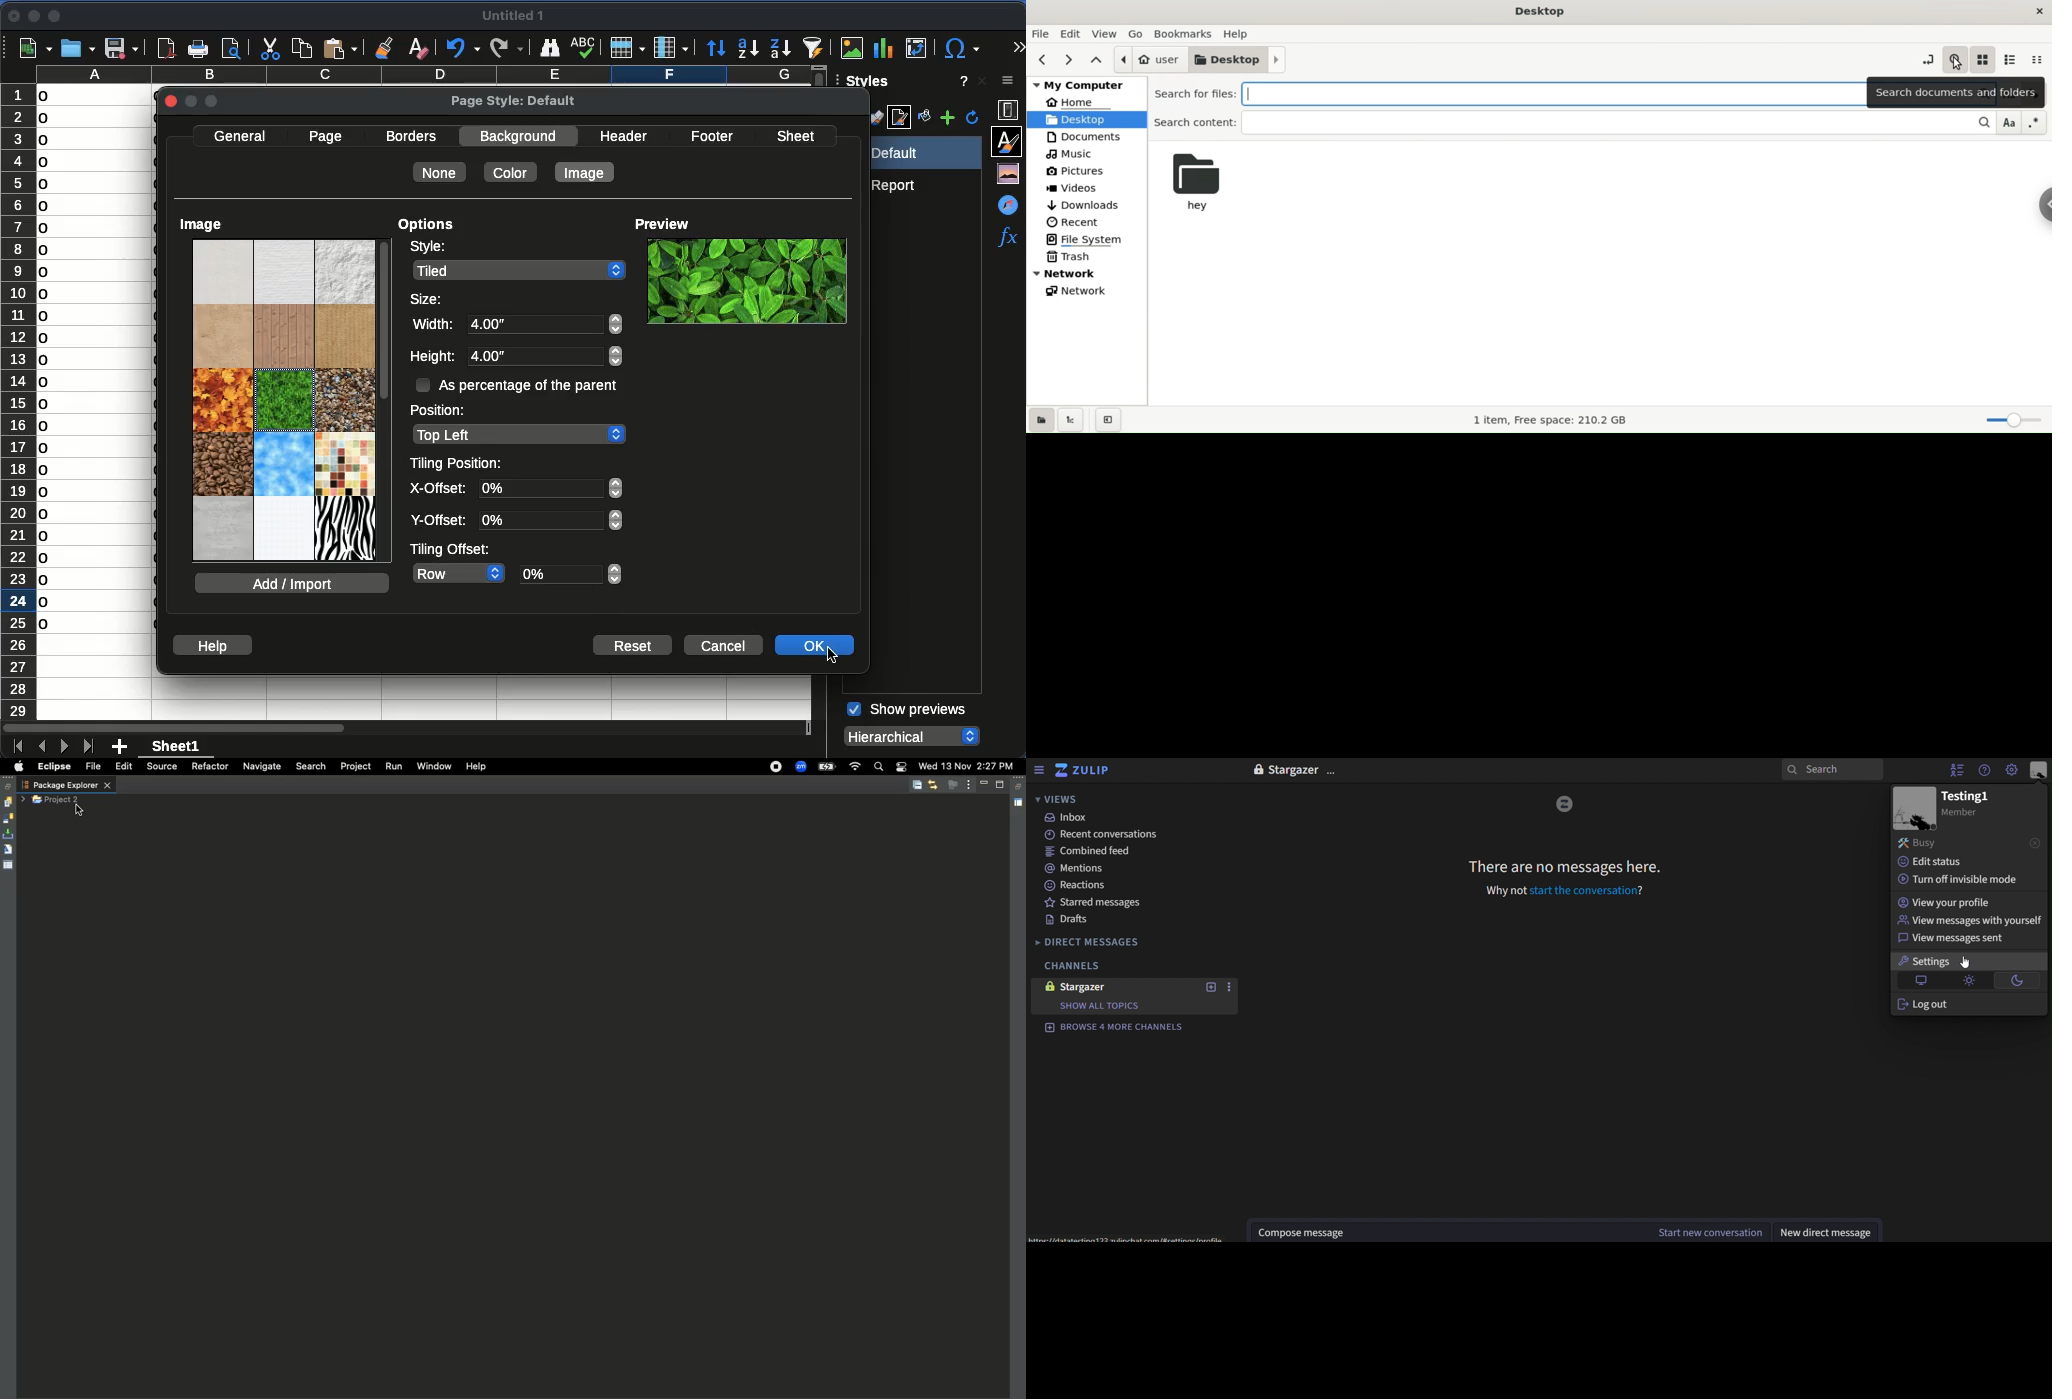 Image resolution: width=2072 pixels, height=1400 pixels. Describe the element at coordinates (514, 102) in the screenshot. I see `page style default` at that location.